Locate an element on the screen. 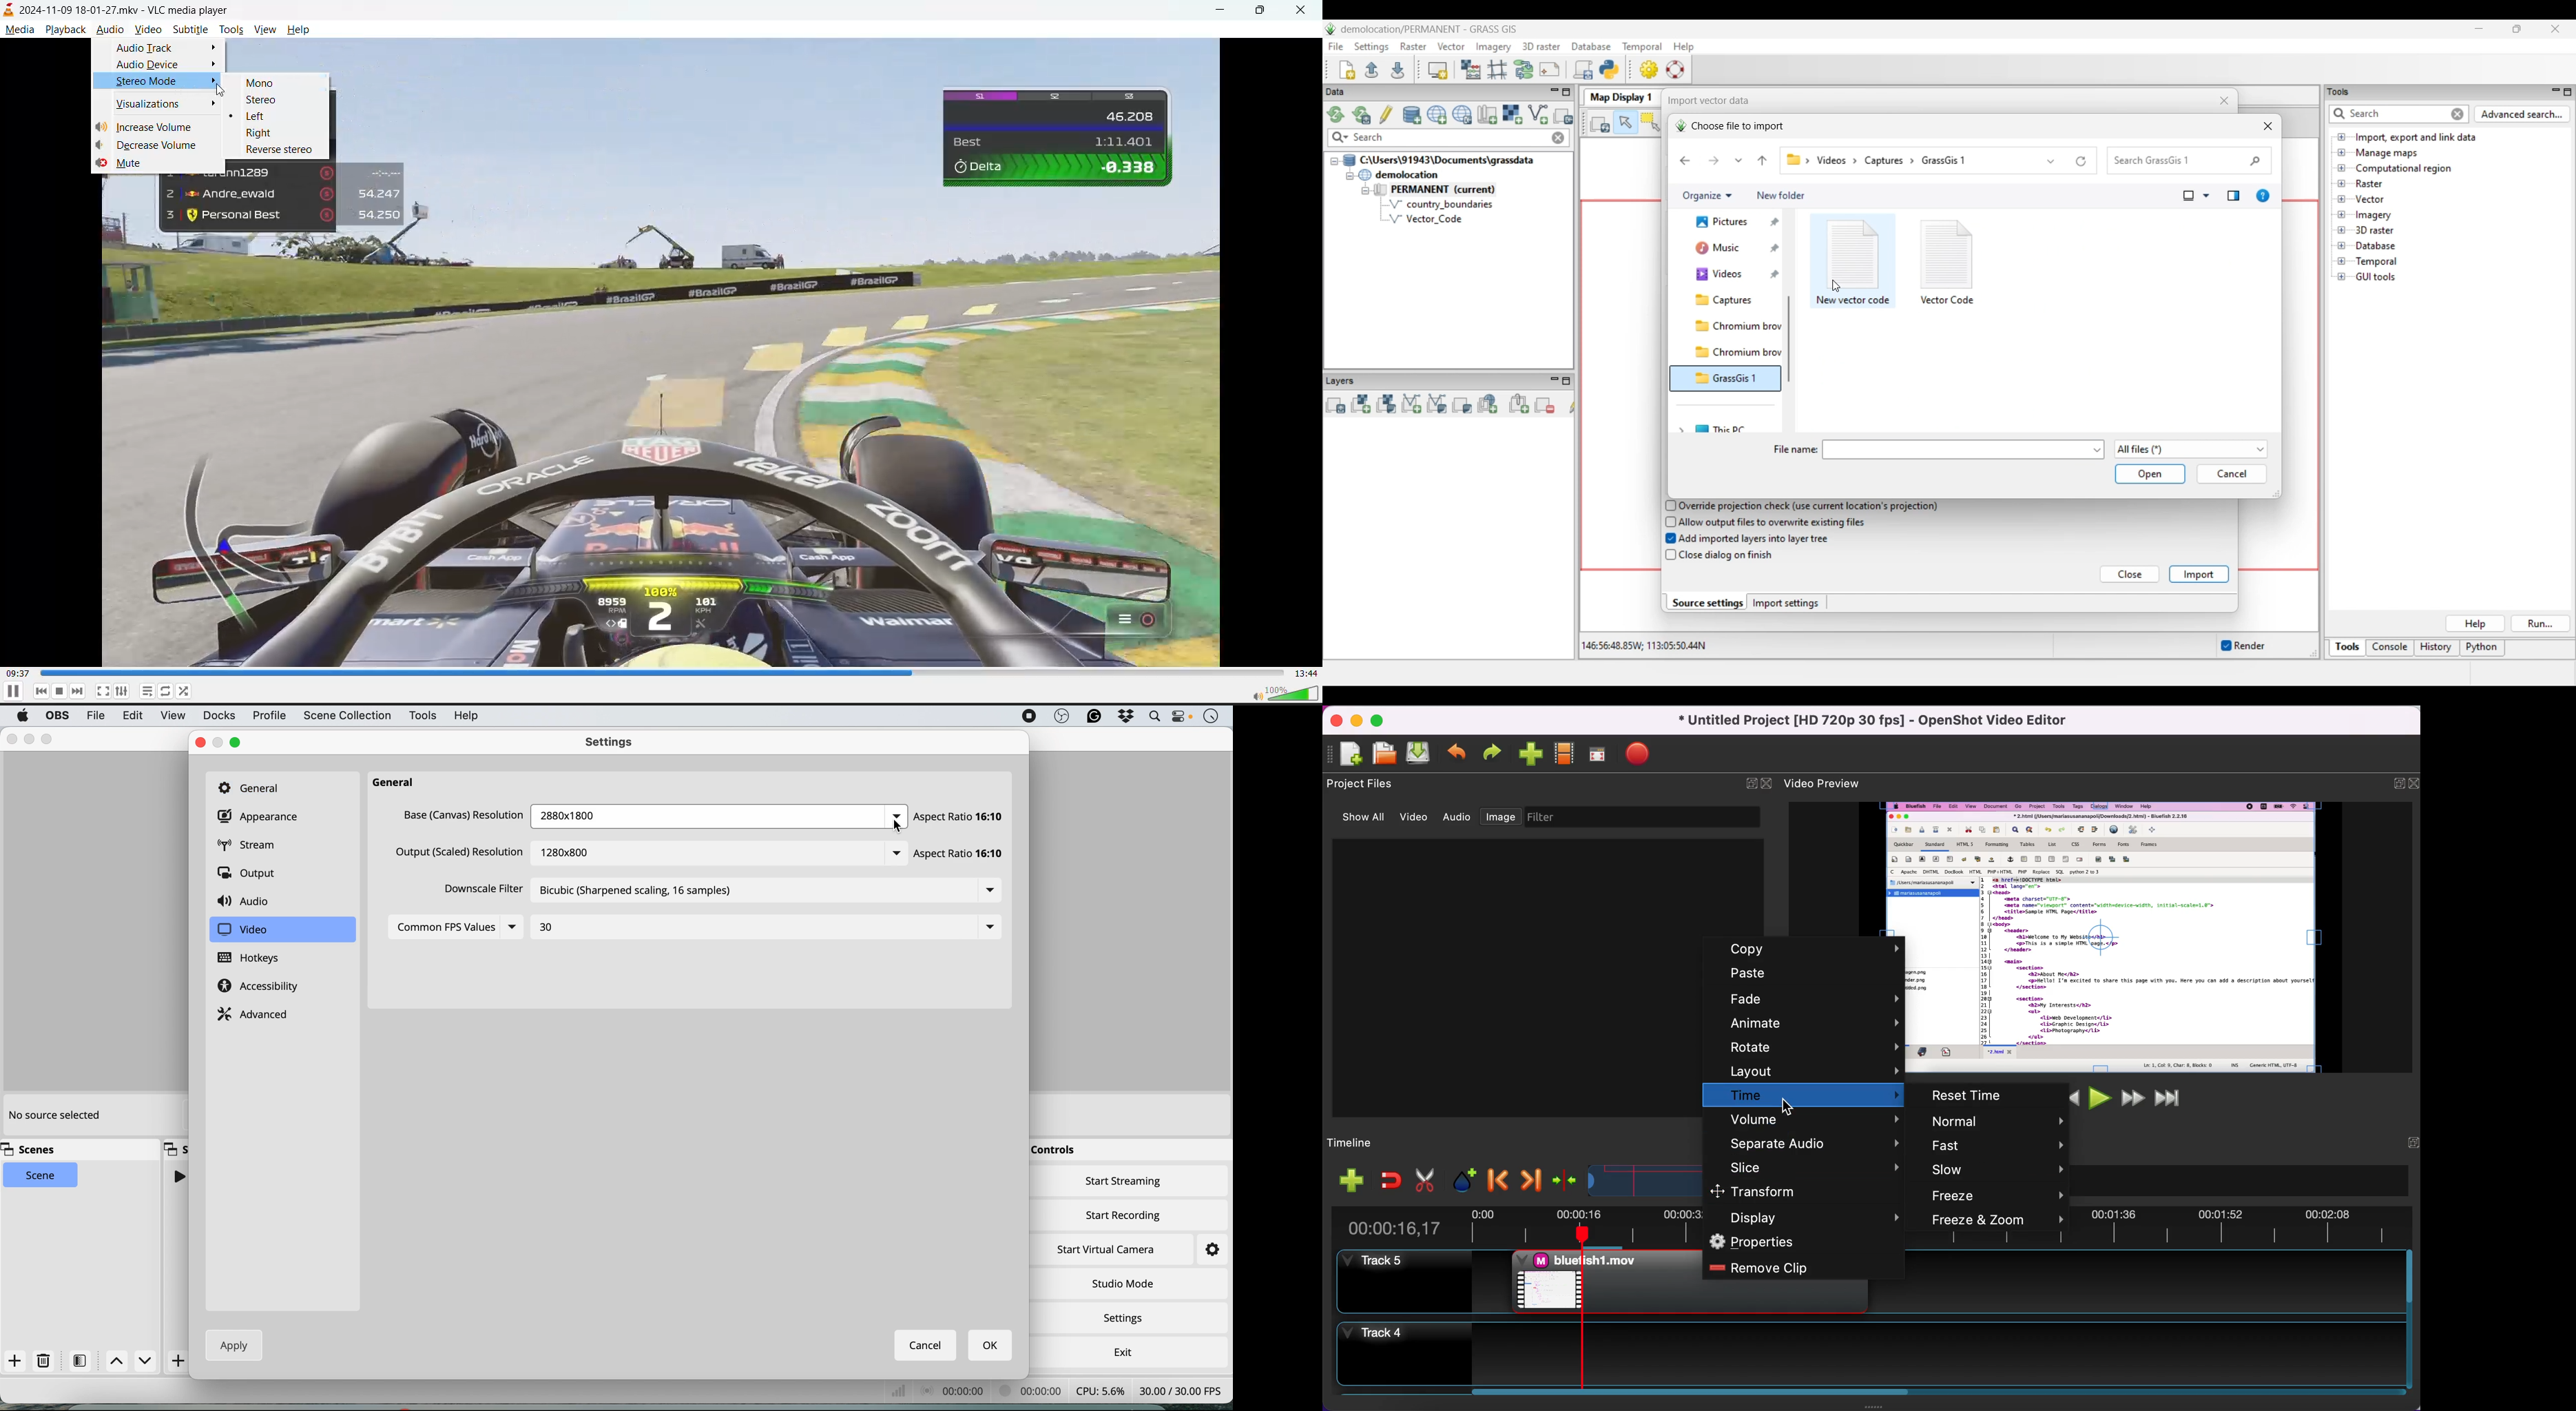  cpu usage is located at coordinates (1100, 1391).